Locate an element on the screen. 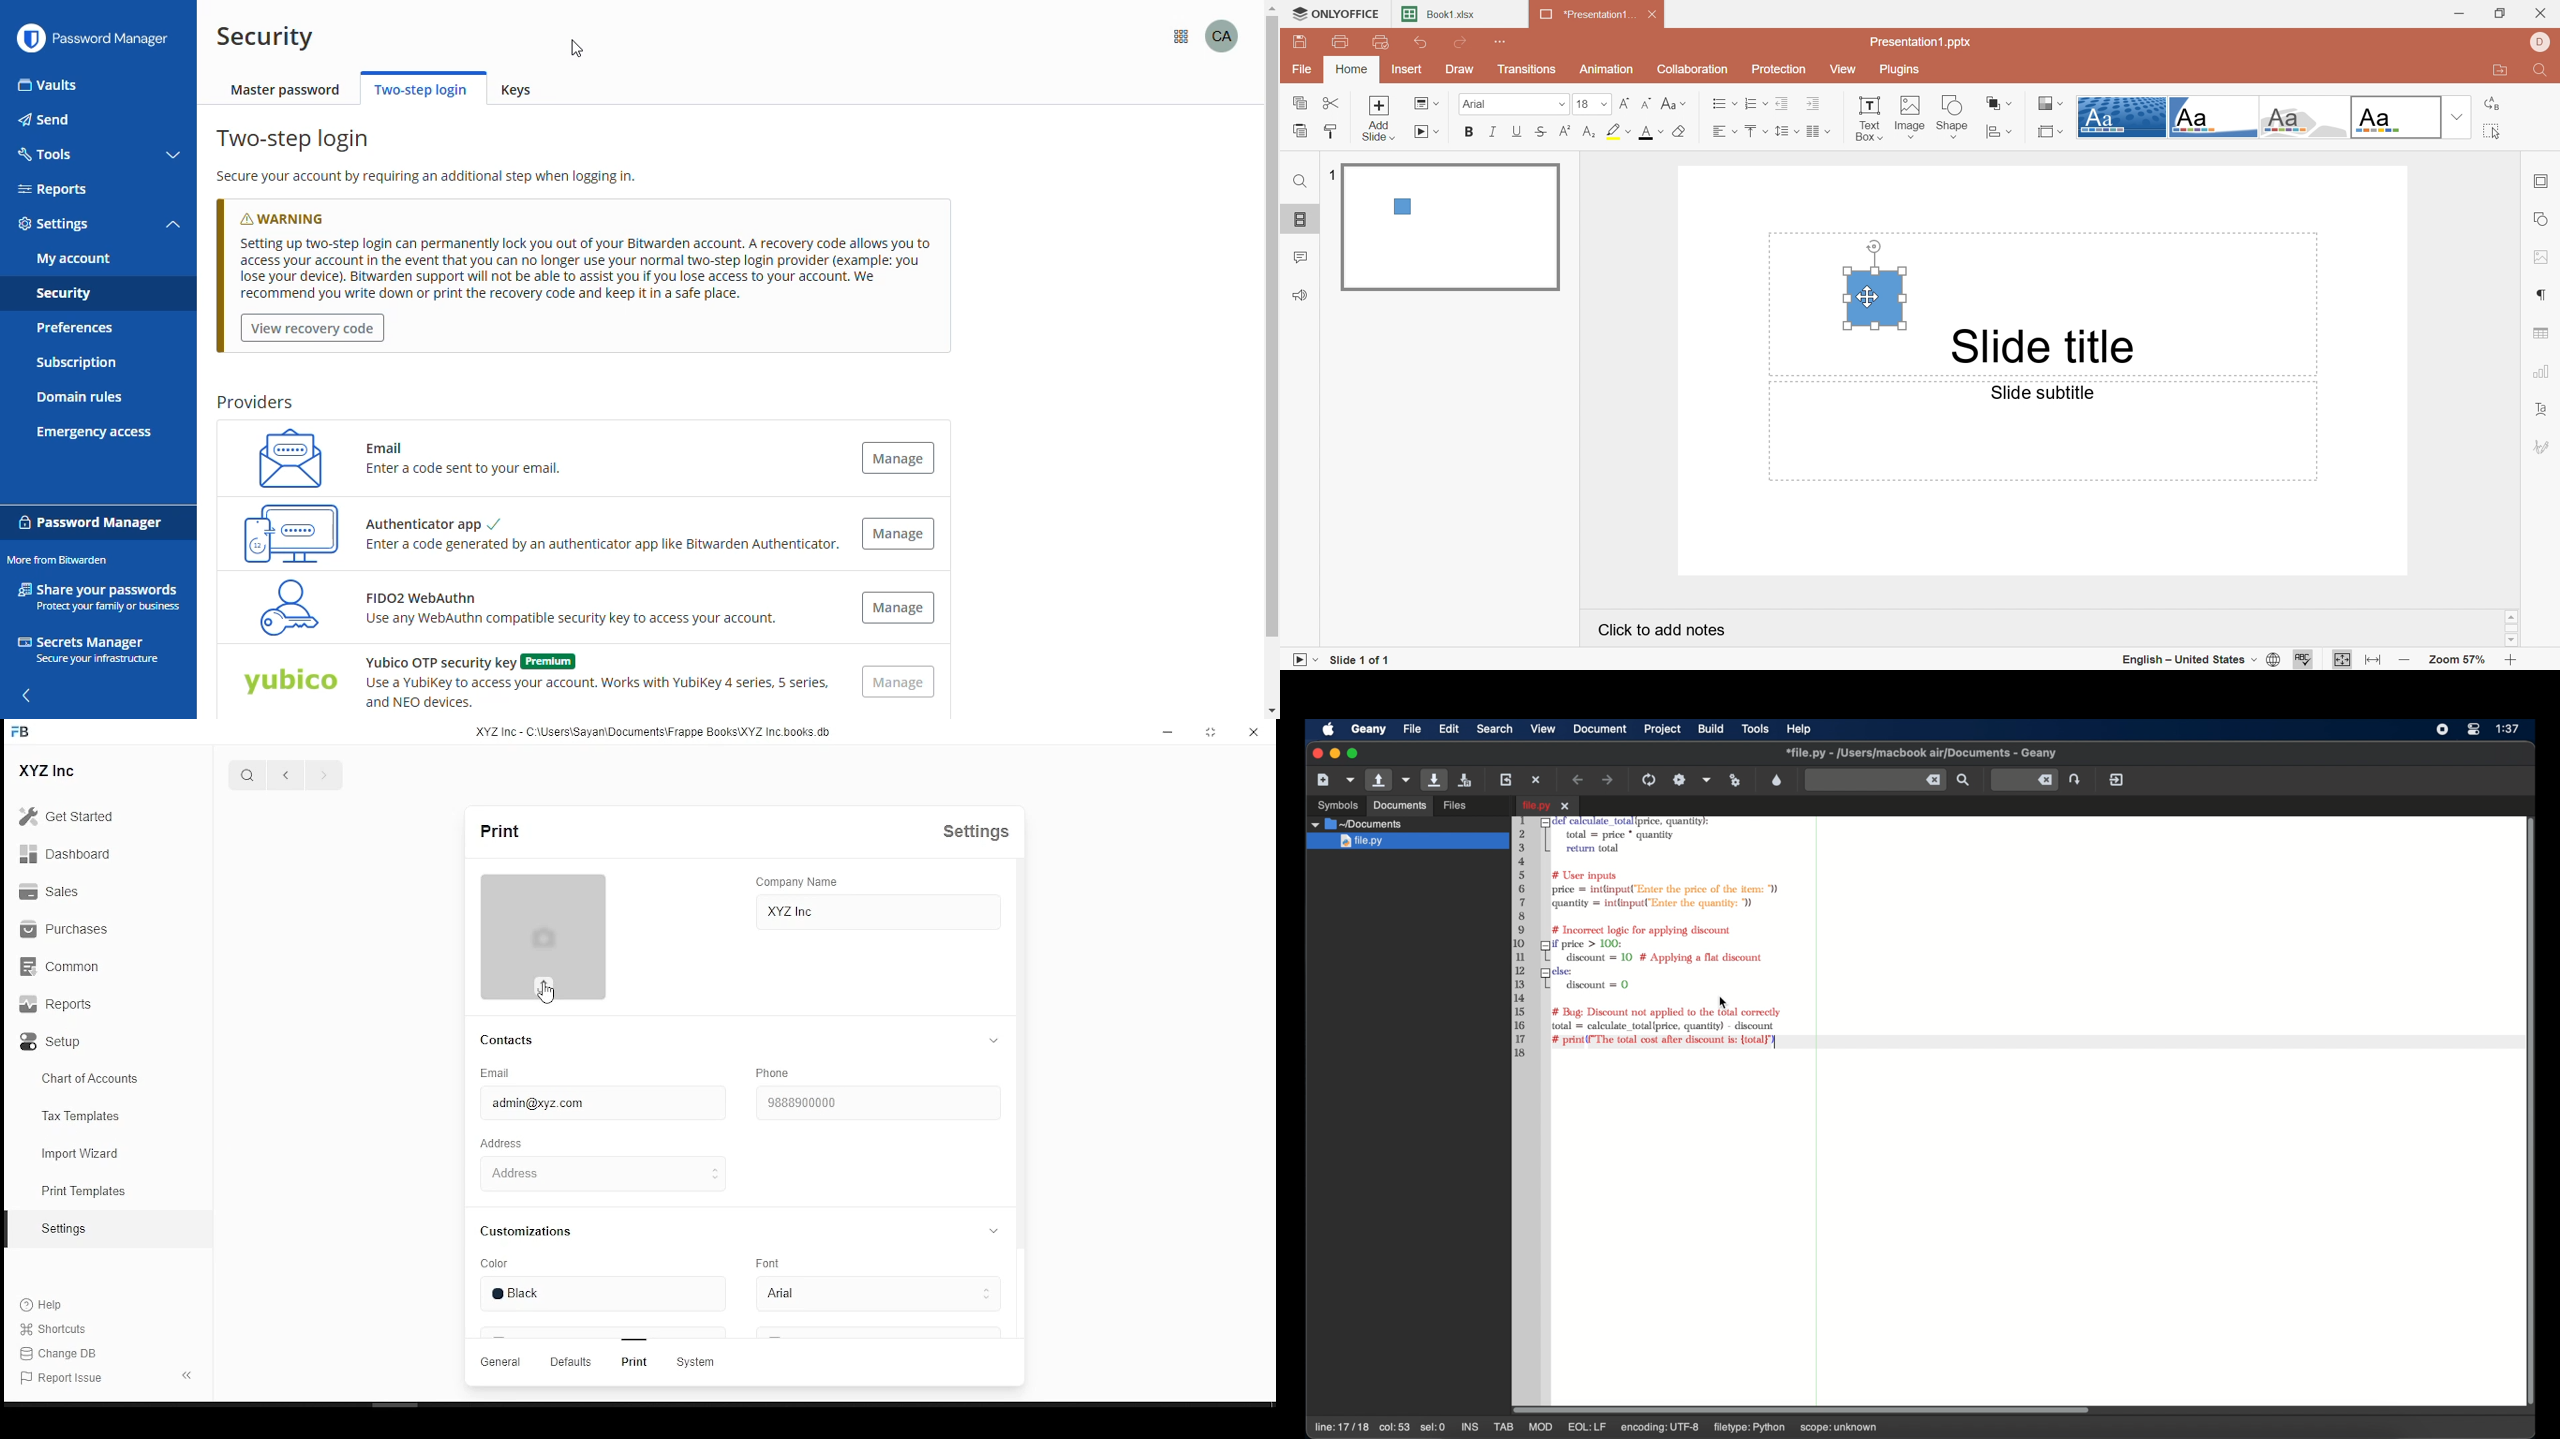  File is located at coordinates (1303, 71).